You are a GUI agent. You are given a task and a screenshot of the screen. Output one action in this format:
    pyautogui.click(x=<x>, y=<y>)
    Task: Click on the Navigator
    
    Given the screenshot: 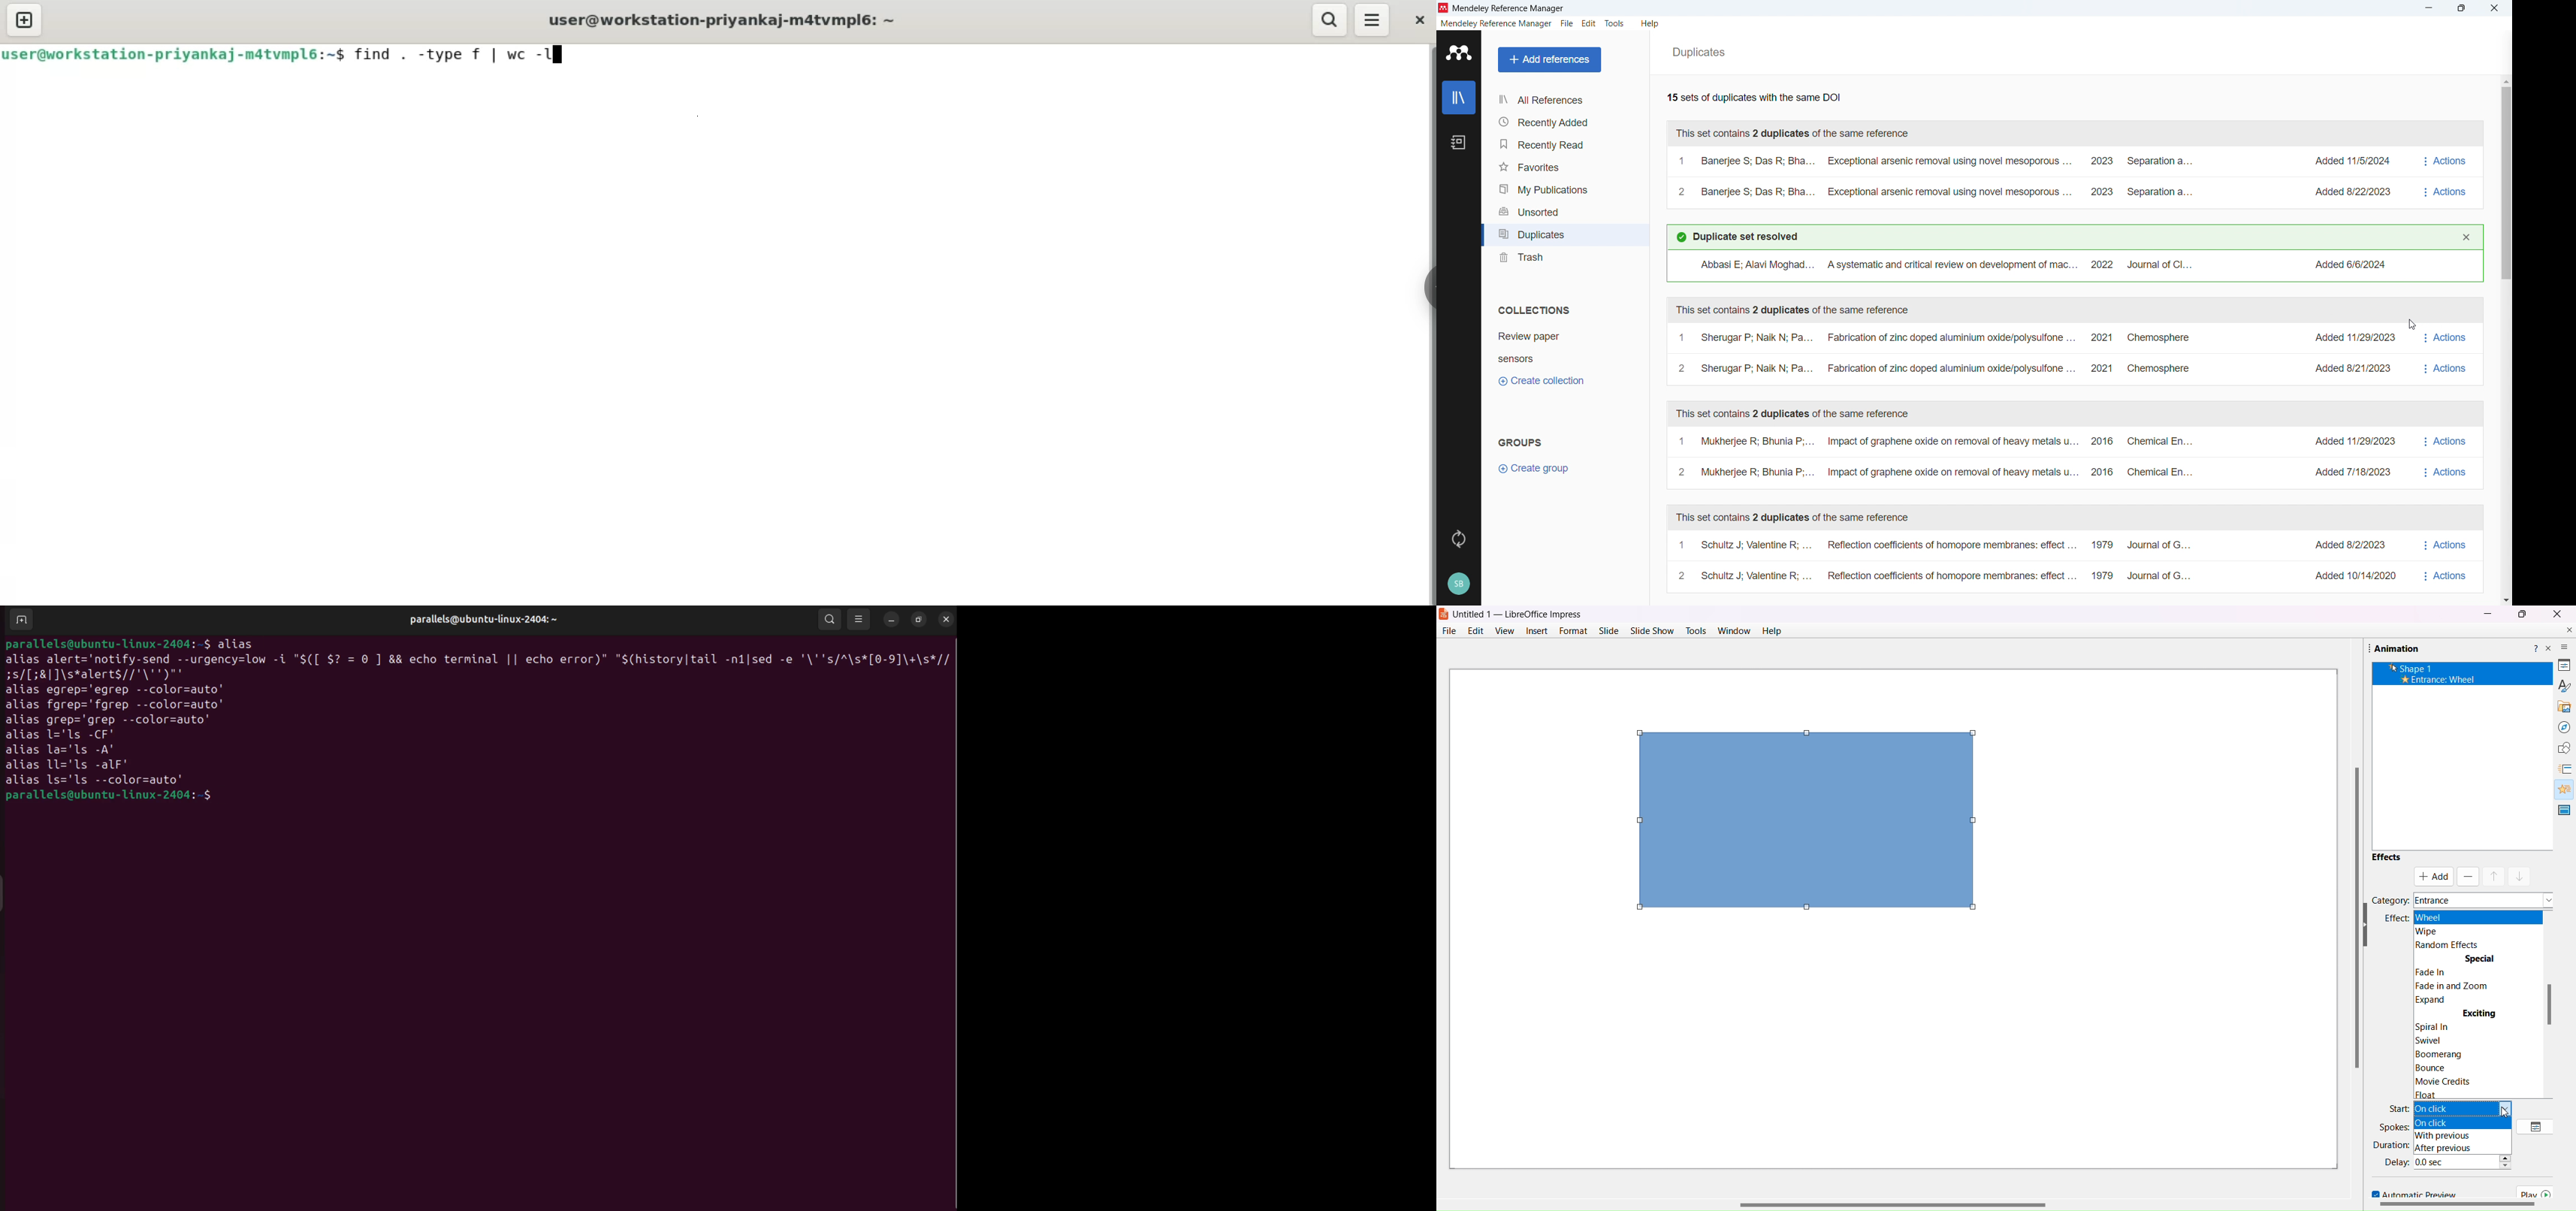 What is the action you would take?
    pyautogui.click(x=2560, y=727)
    